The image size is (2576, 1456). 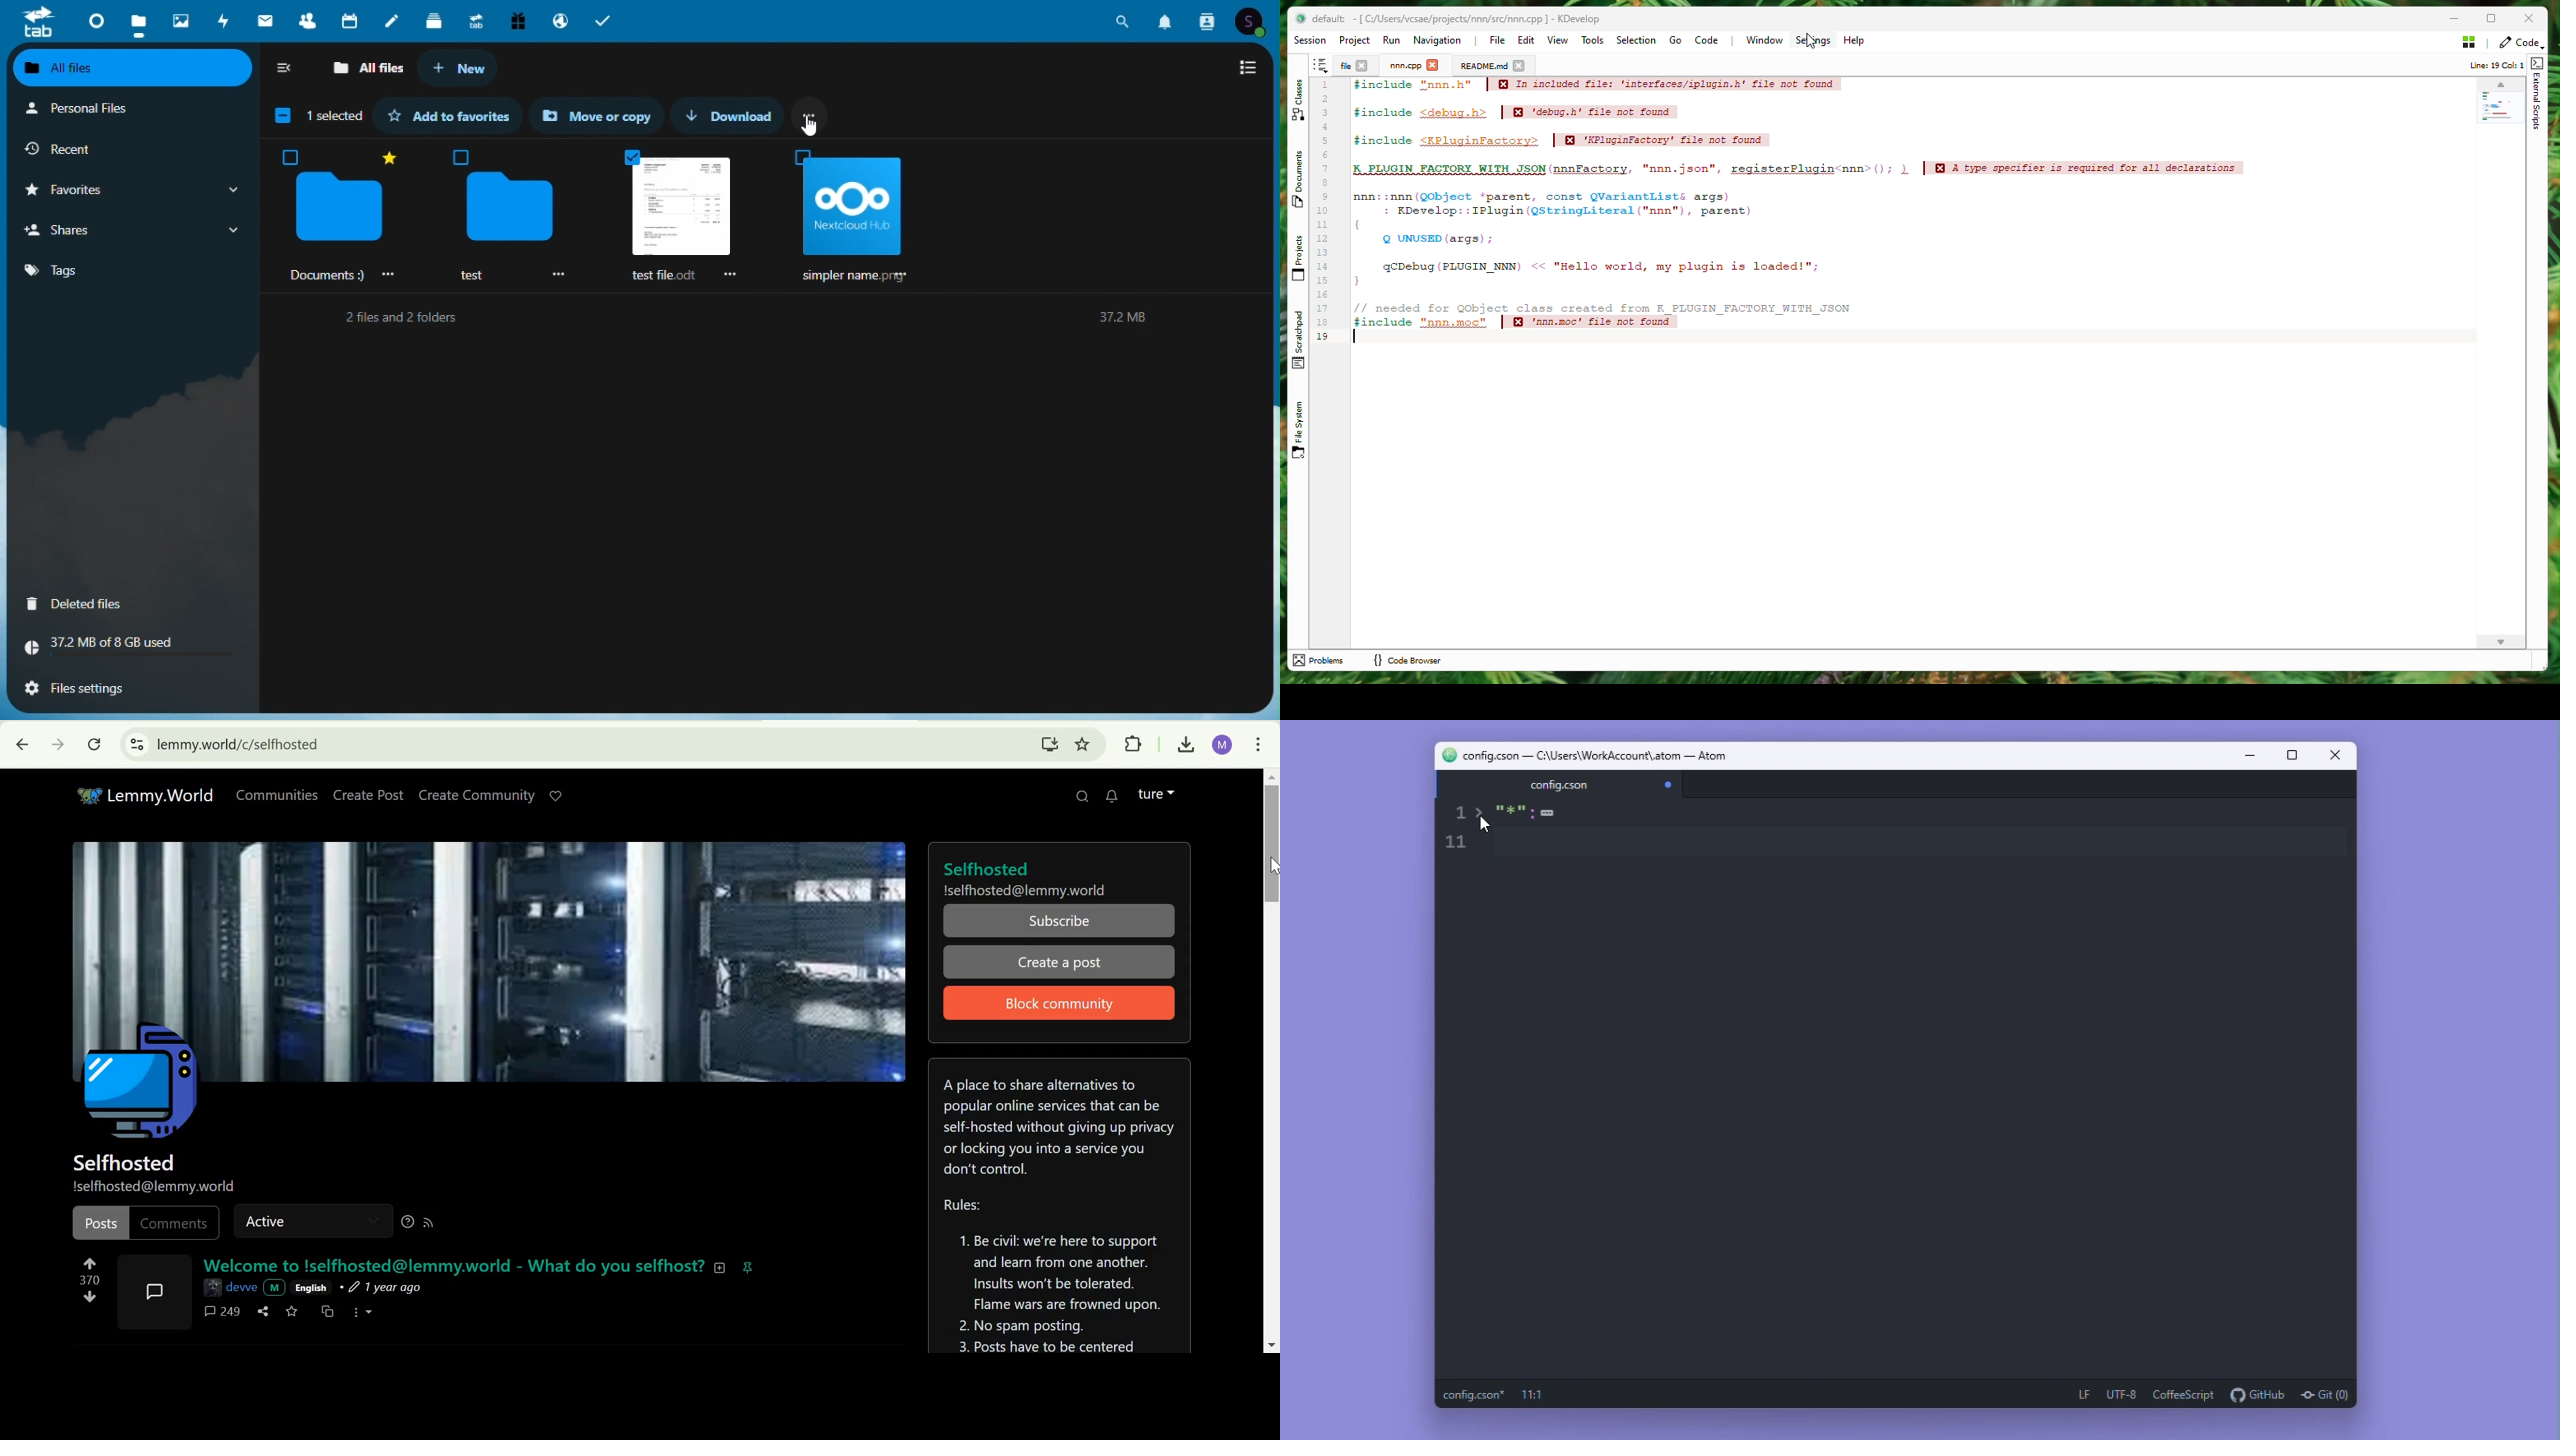 I want to click on rules, so click(x=1054, y=1275).